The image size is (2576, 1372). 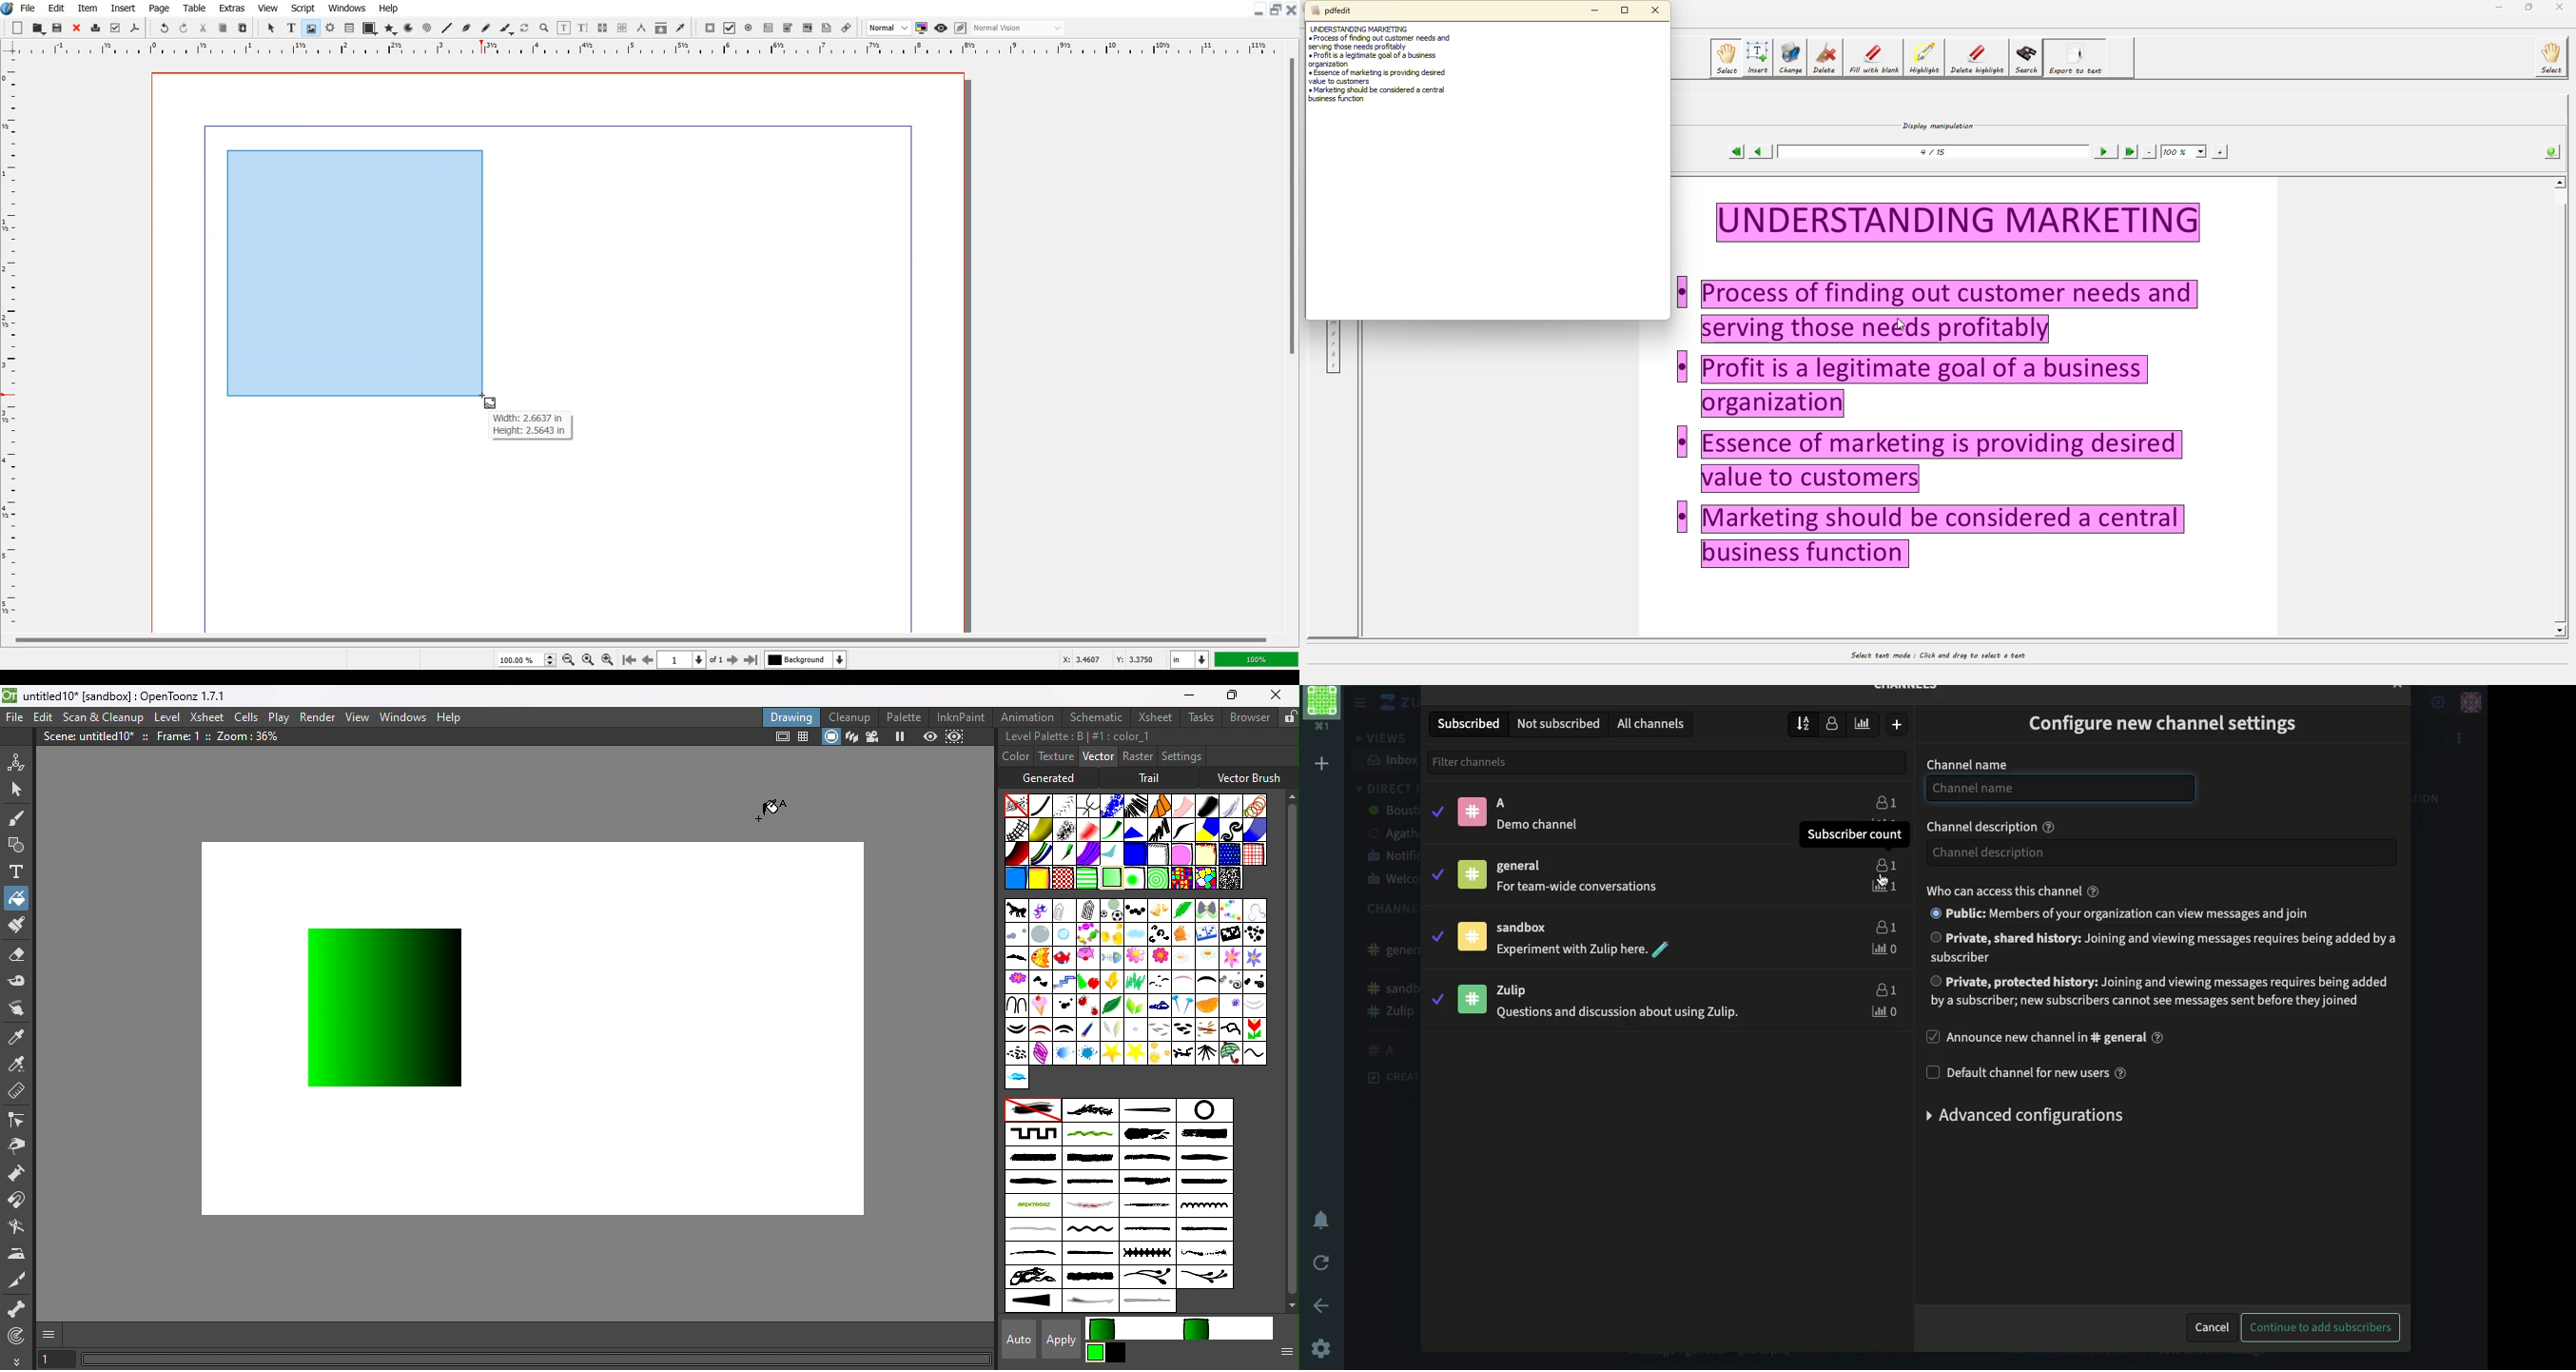 I want to click on medium_brush1, so click(x=1145, y=1158).